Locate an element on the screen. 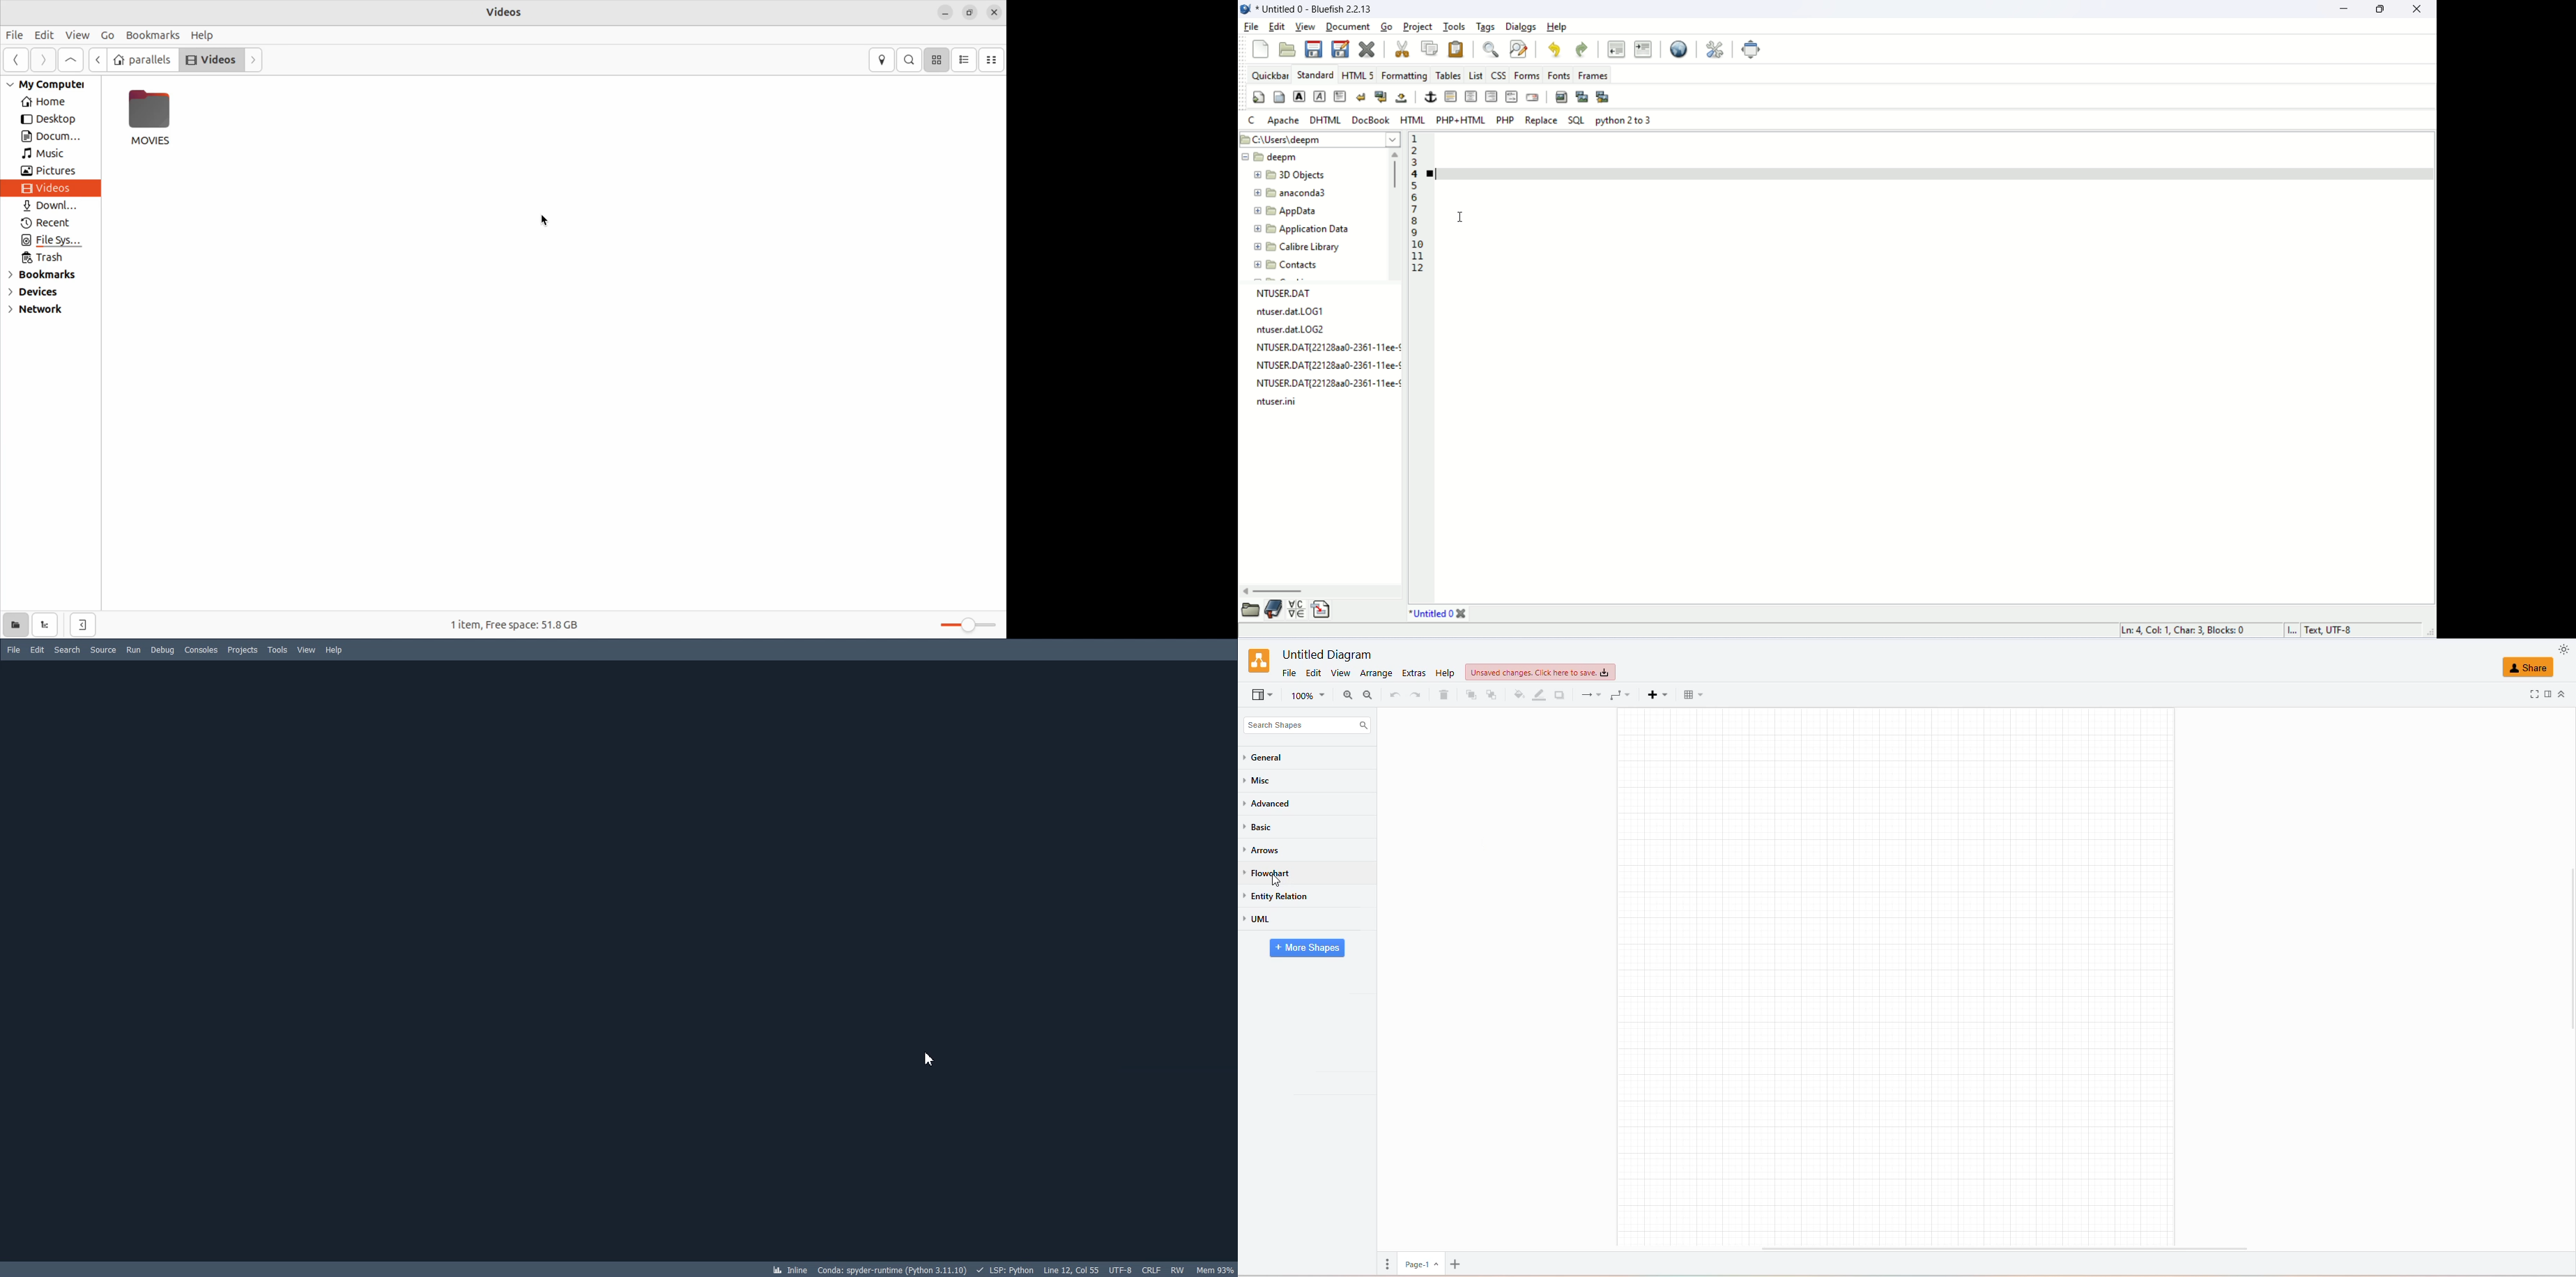 The width and height of the screenshot is (2576, 1288). folder name is located at coordinates (1315, 176).